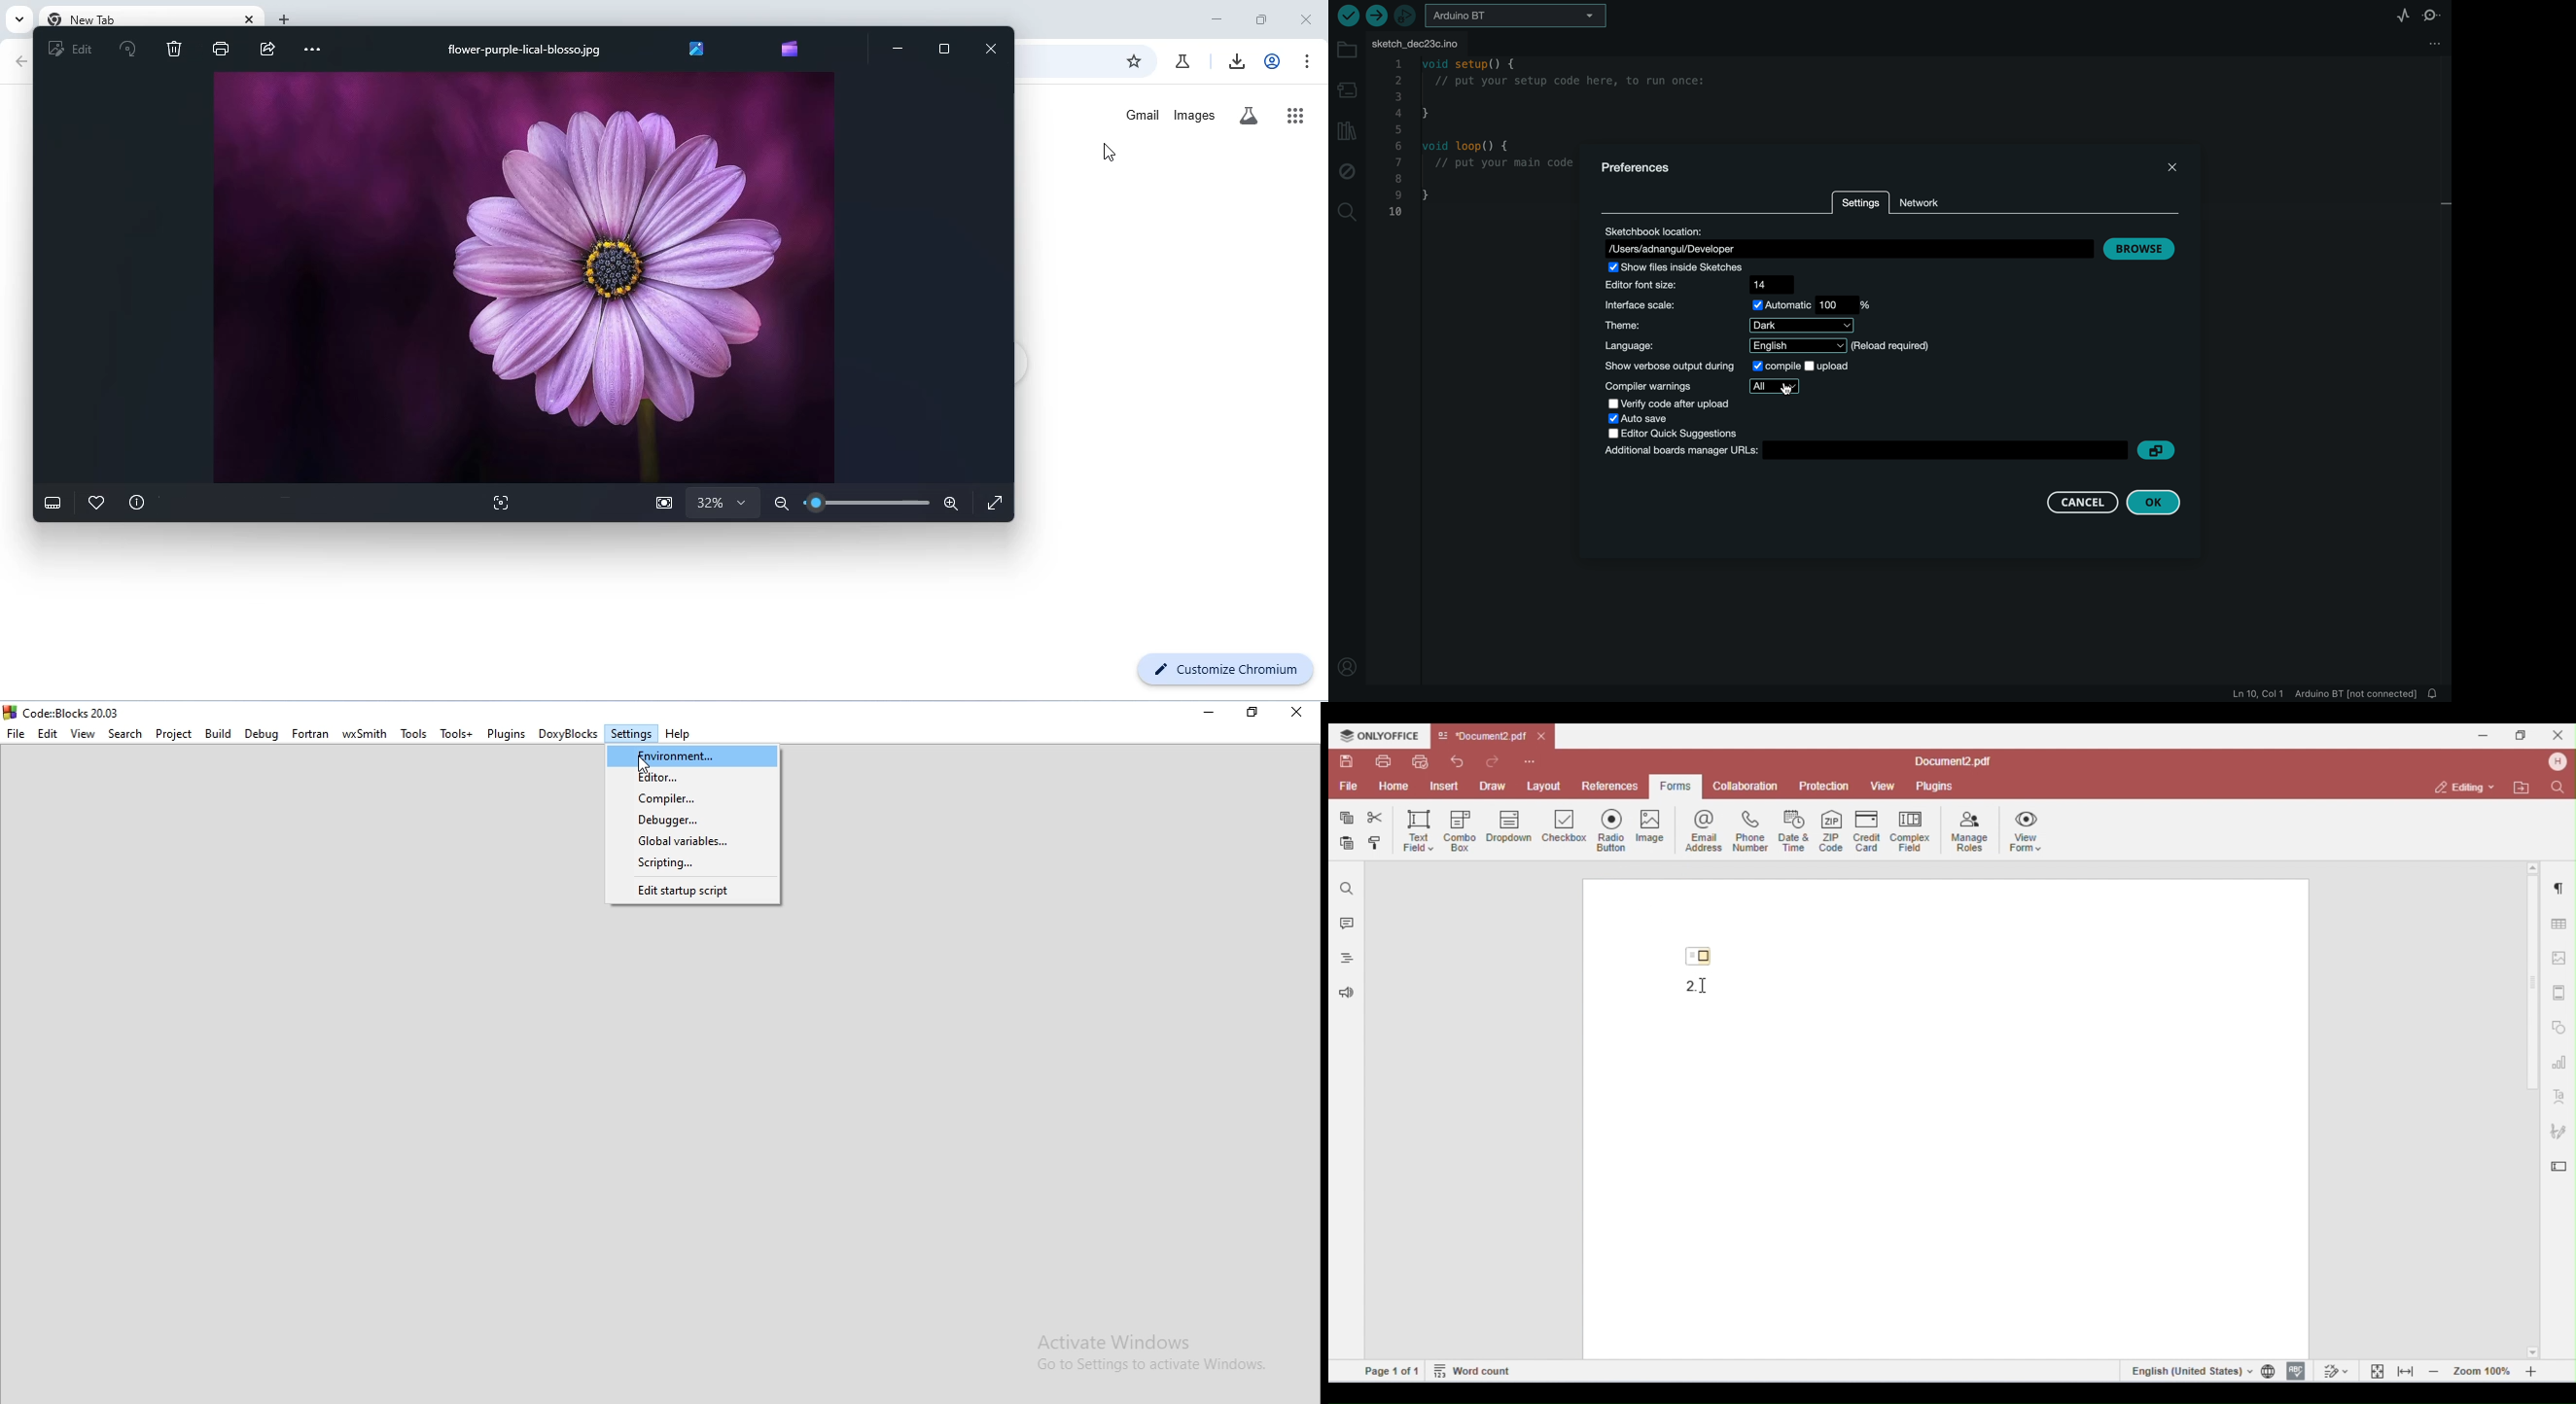 Image resolution: width=2576 pixels, height=1428 pixels. Describe the element at coordinates (47, 734) in the screenshot. I see `Edit` at that location.